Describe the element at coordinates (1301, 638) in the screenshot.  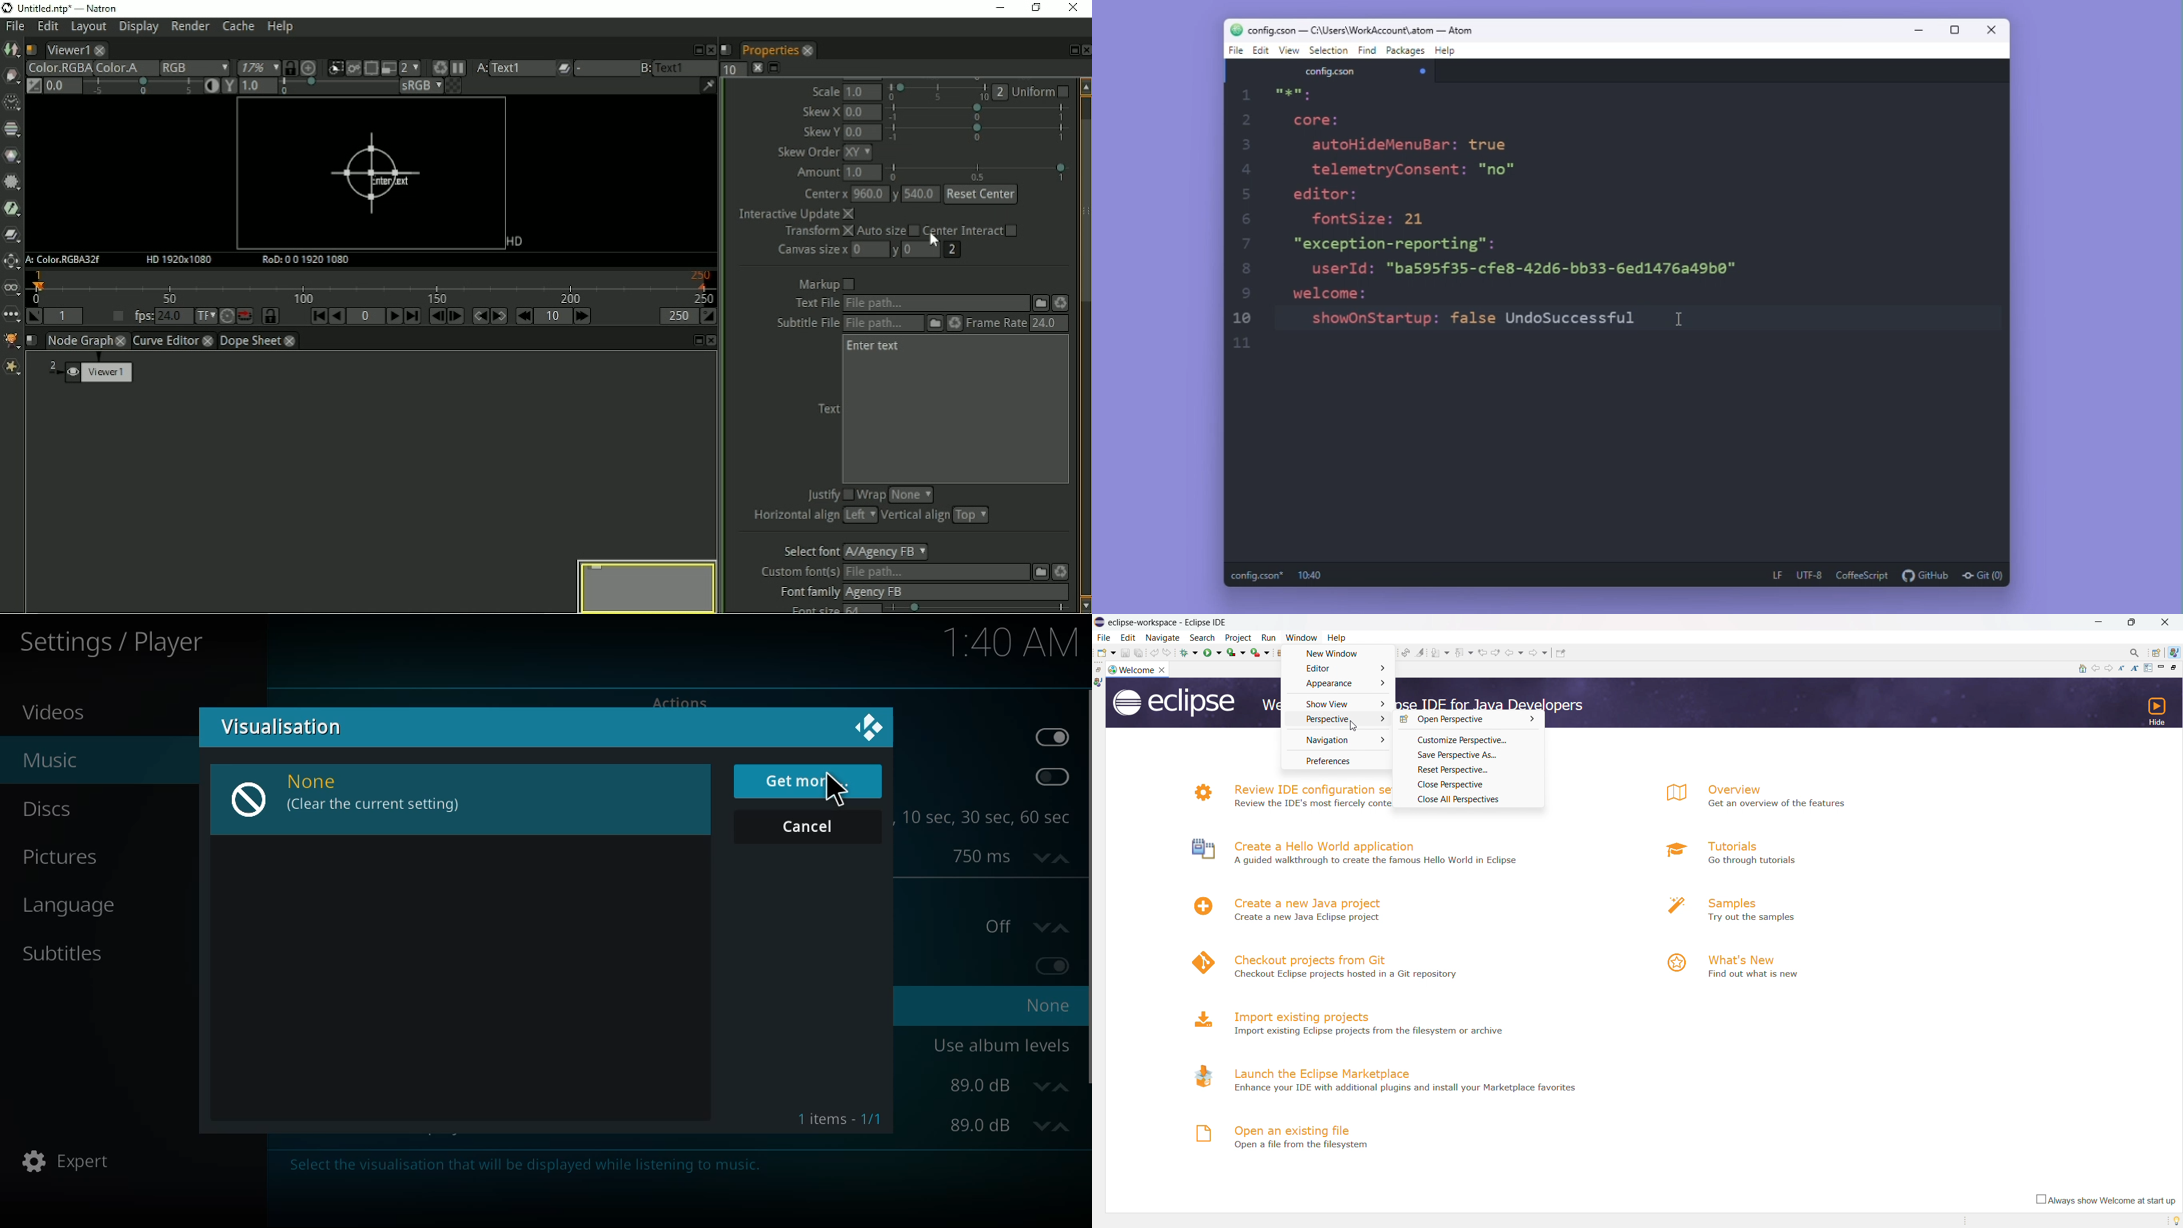
I see `window` at that location.